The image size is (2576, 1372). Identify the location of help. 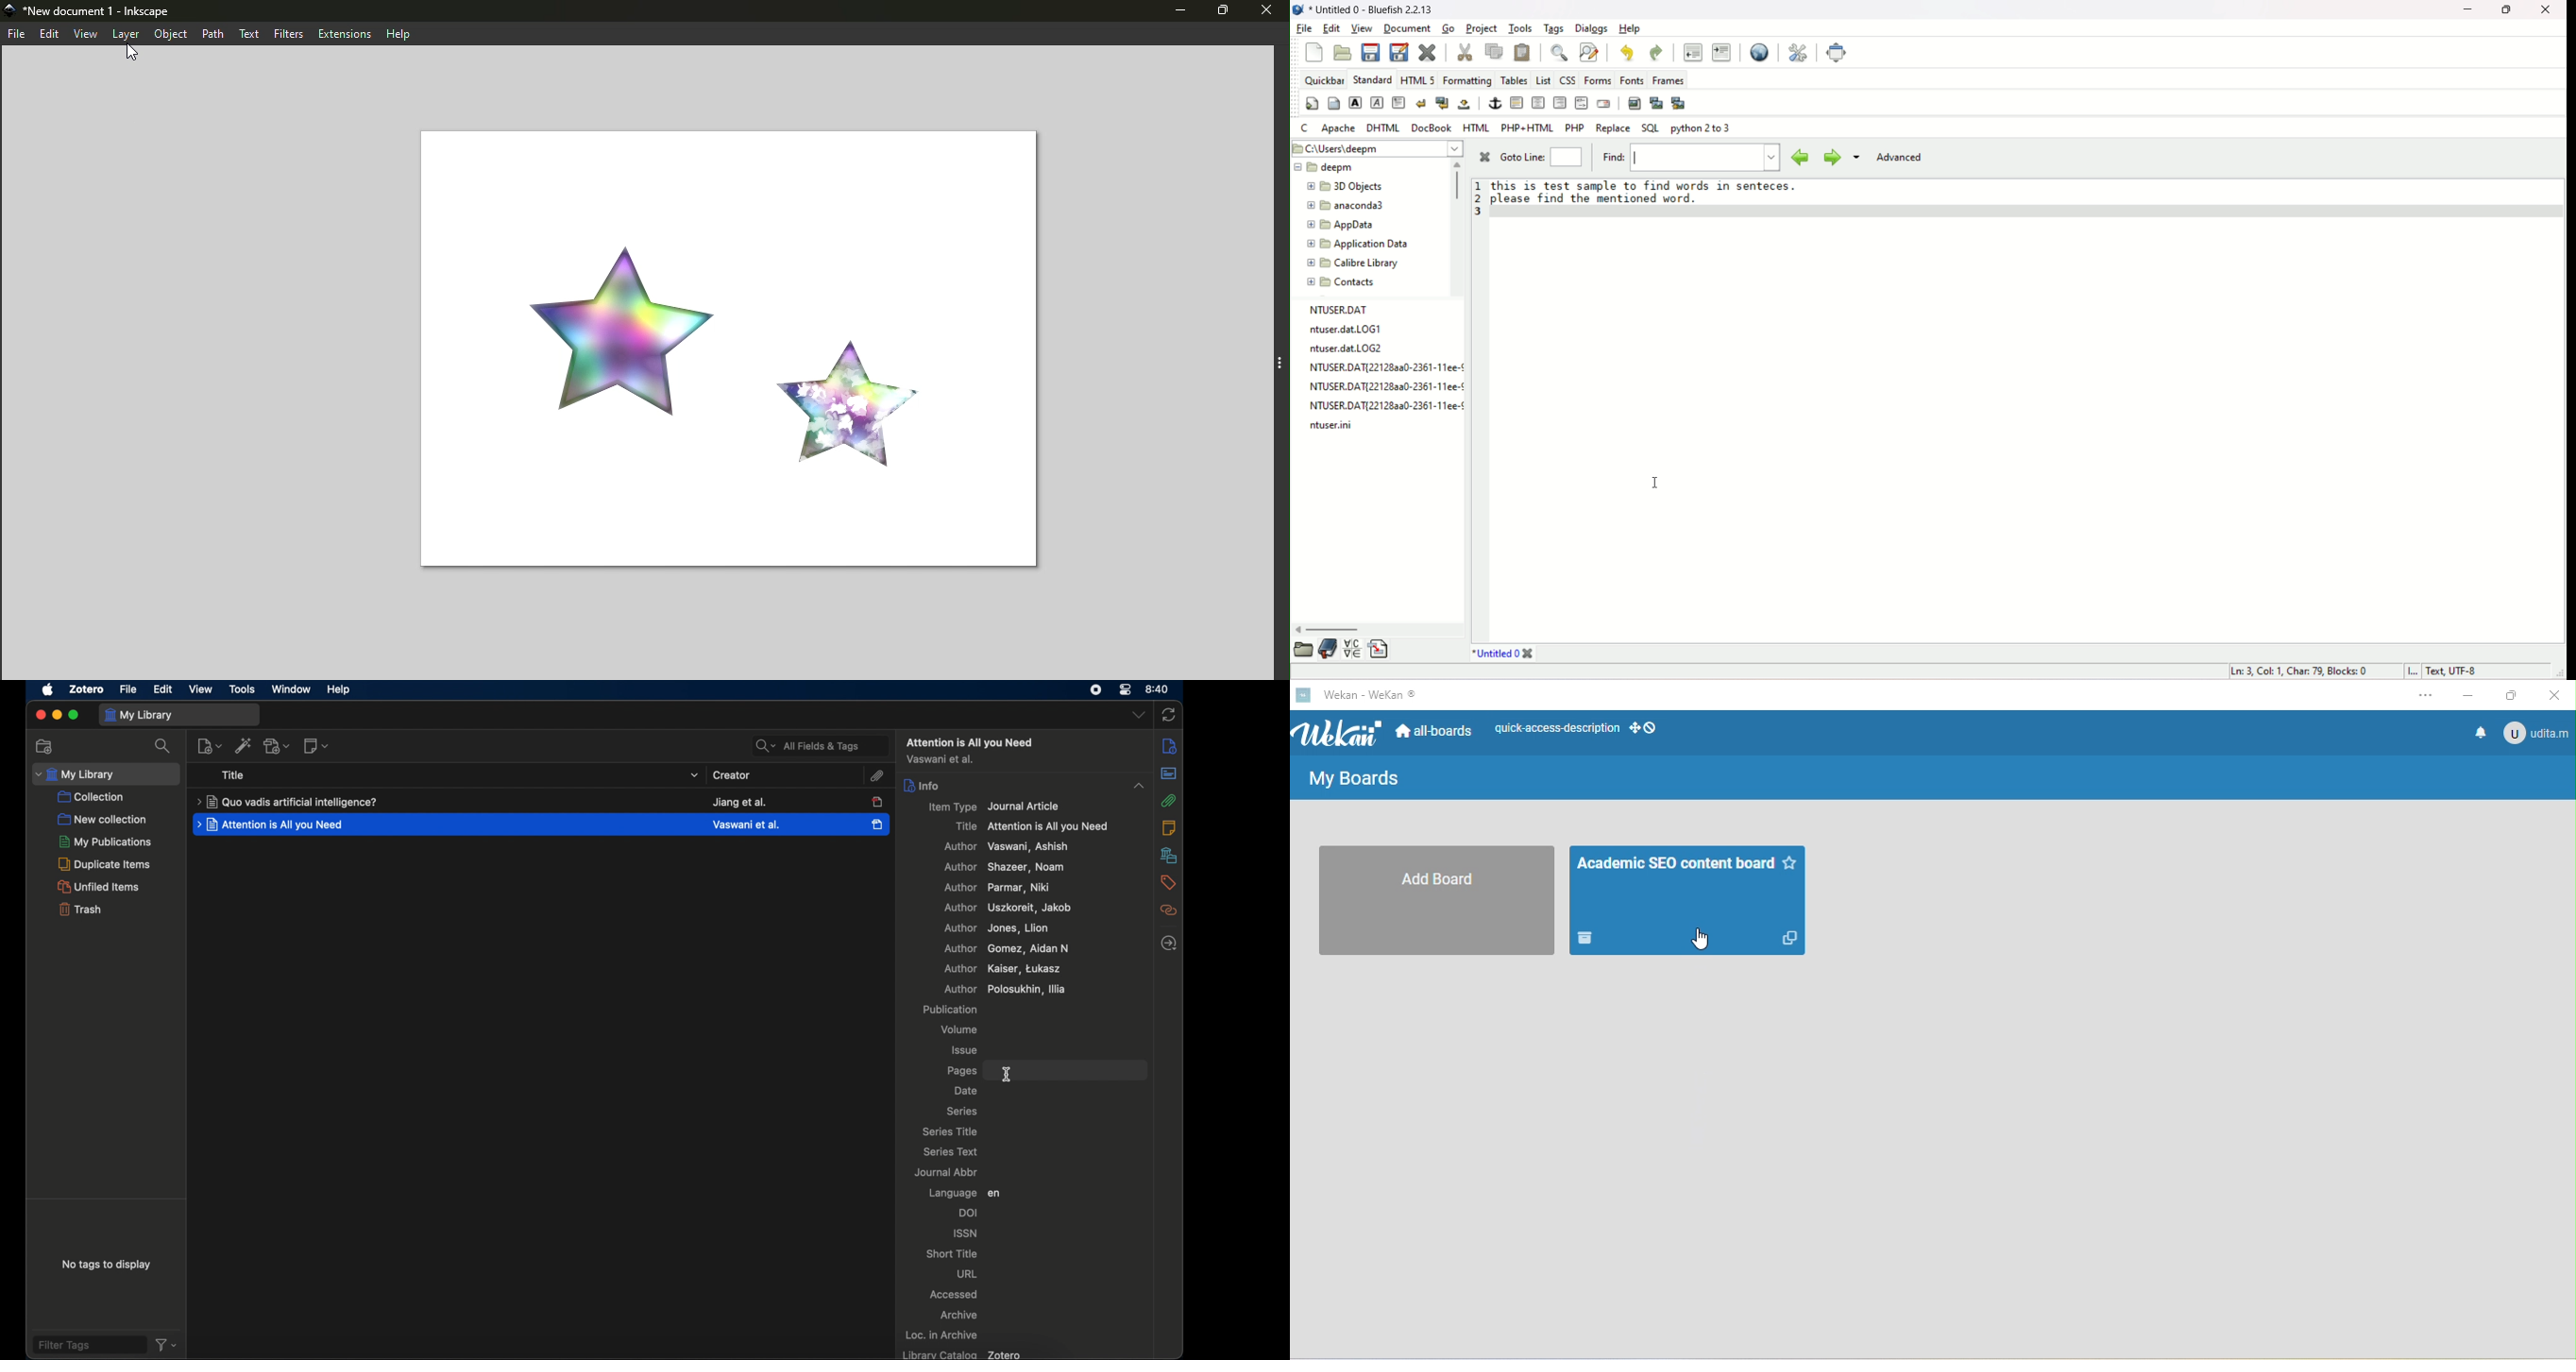
(396, 32).